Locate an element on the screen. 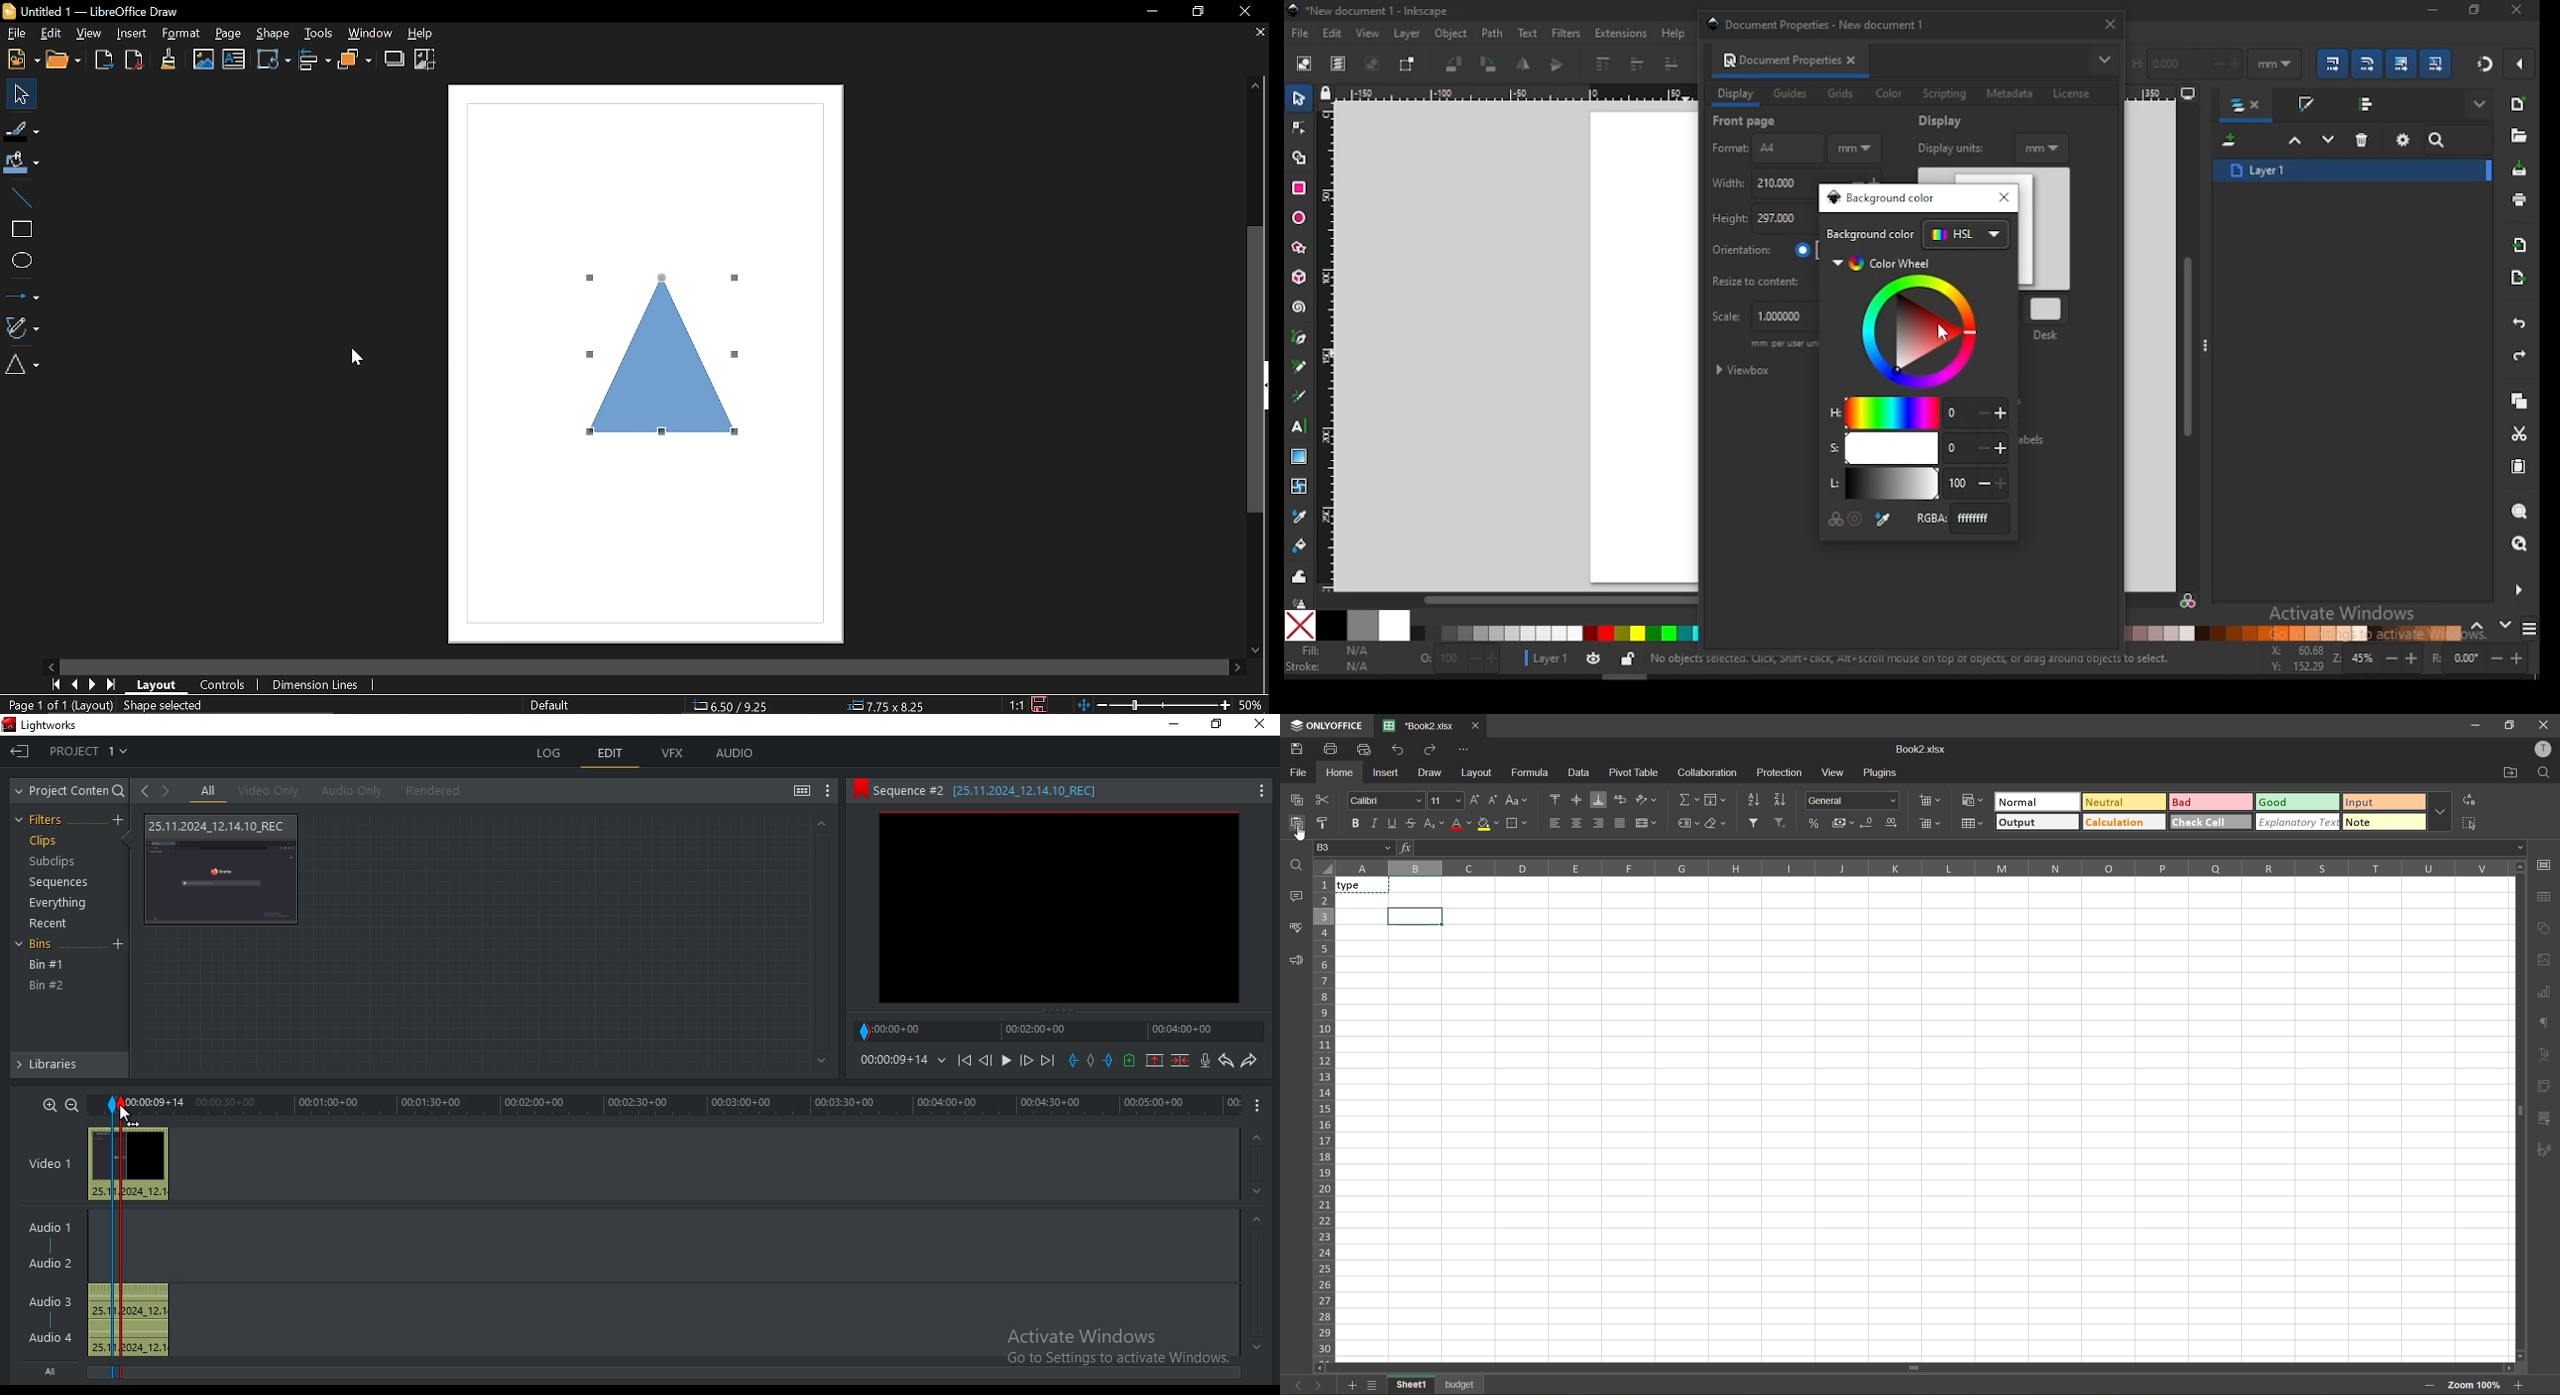 This screenshot has height=1400, width=2576. select all in all layers is located at coordinates (1339, 64).